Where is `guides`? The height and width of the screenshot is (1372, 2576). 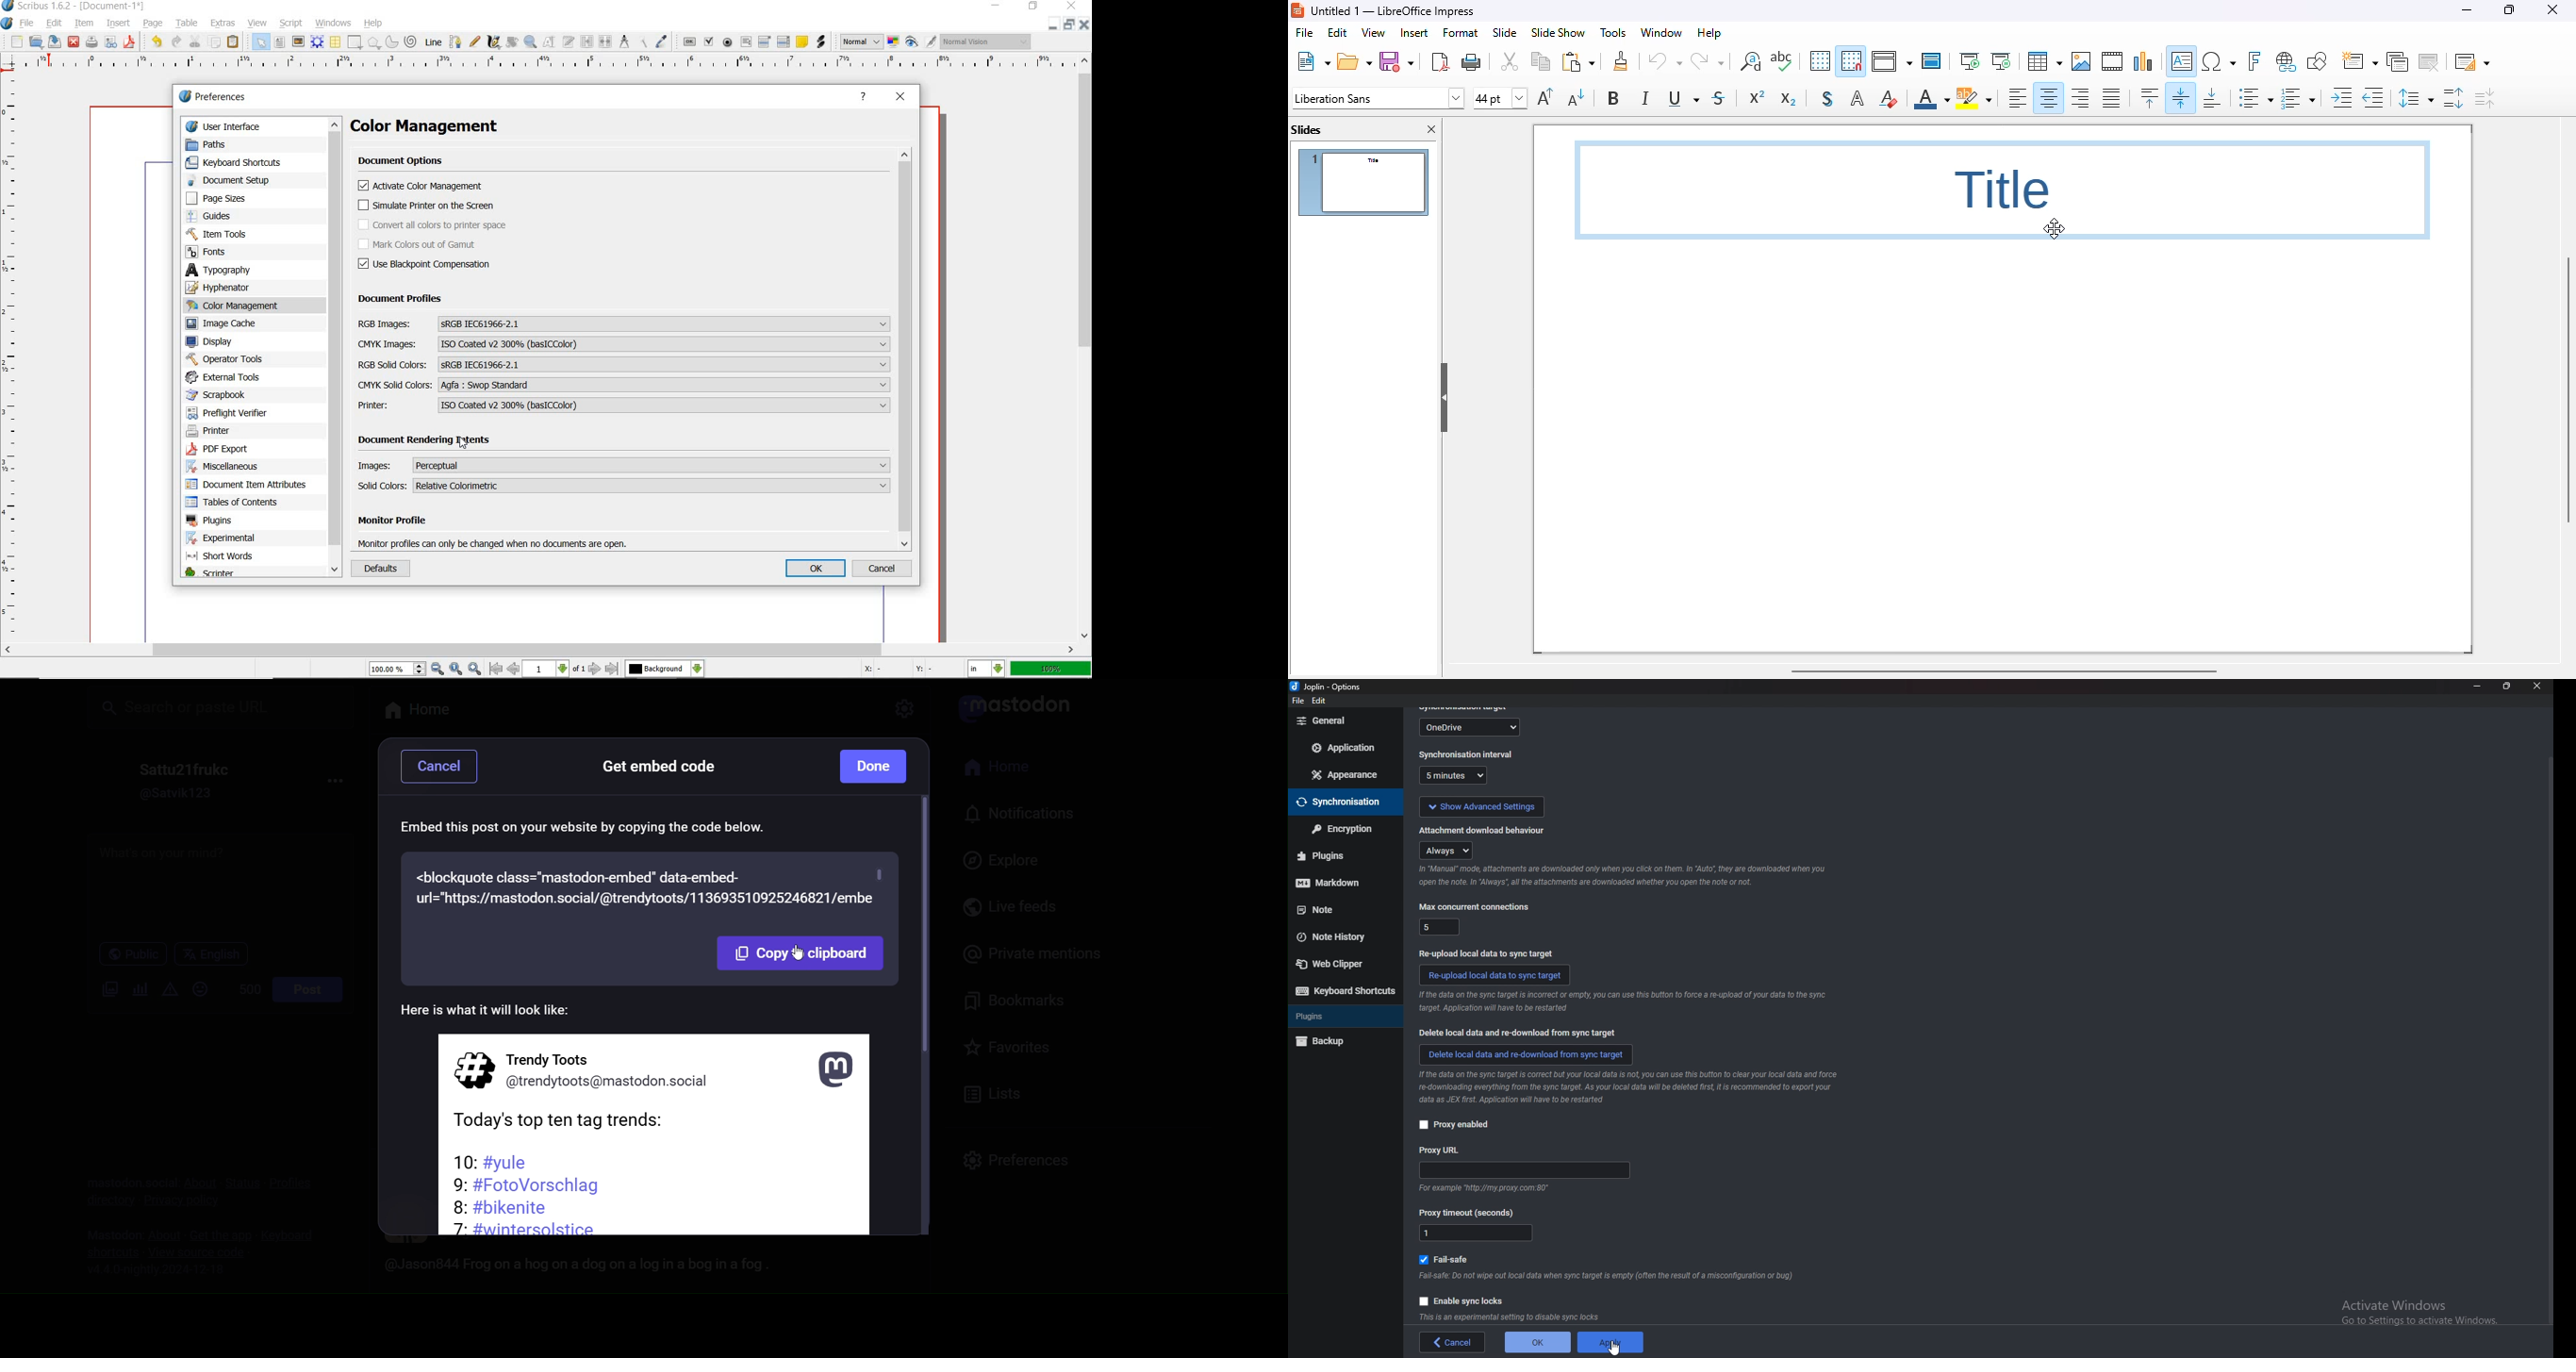 guides is located at coordinates (235, 217).